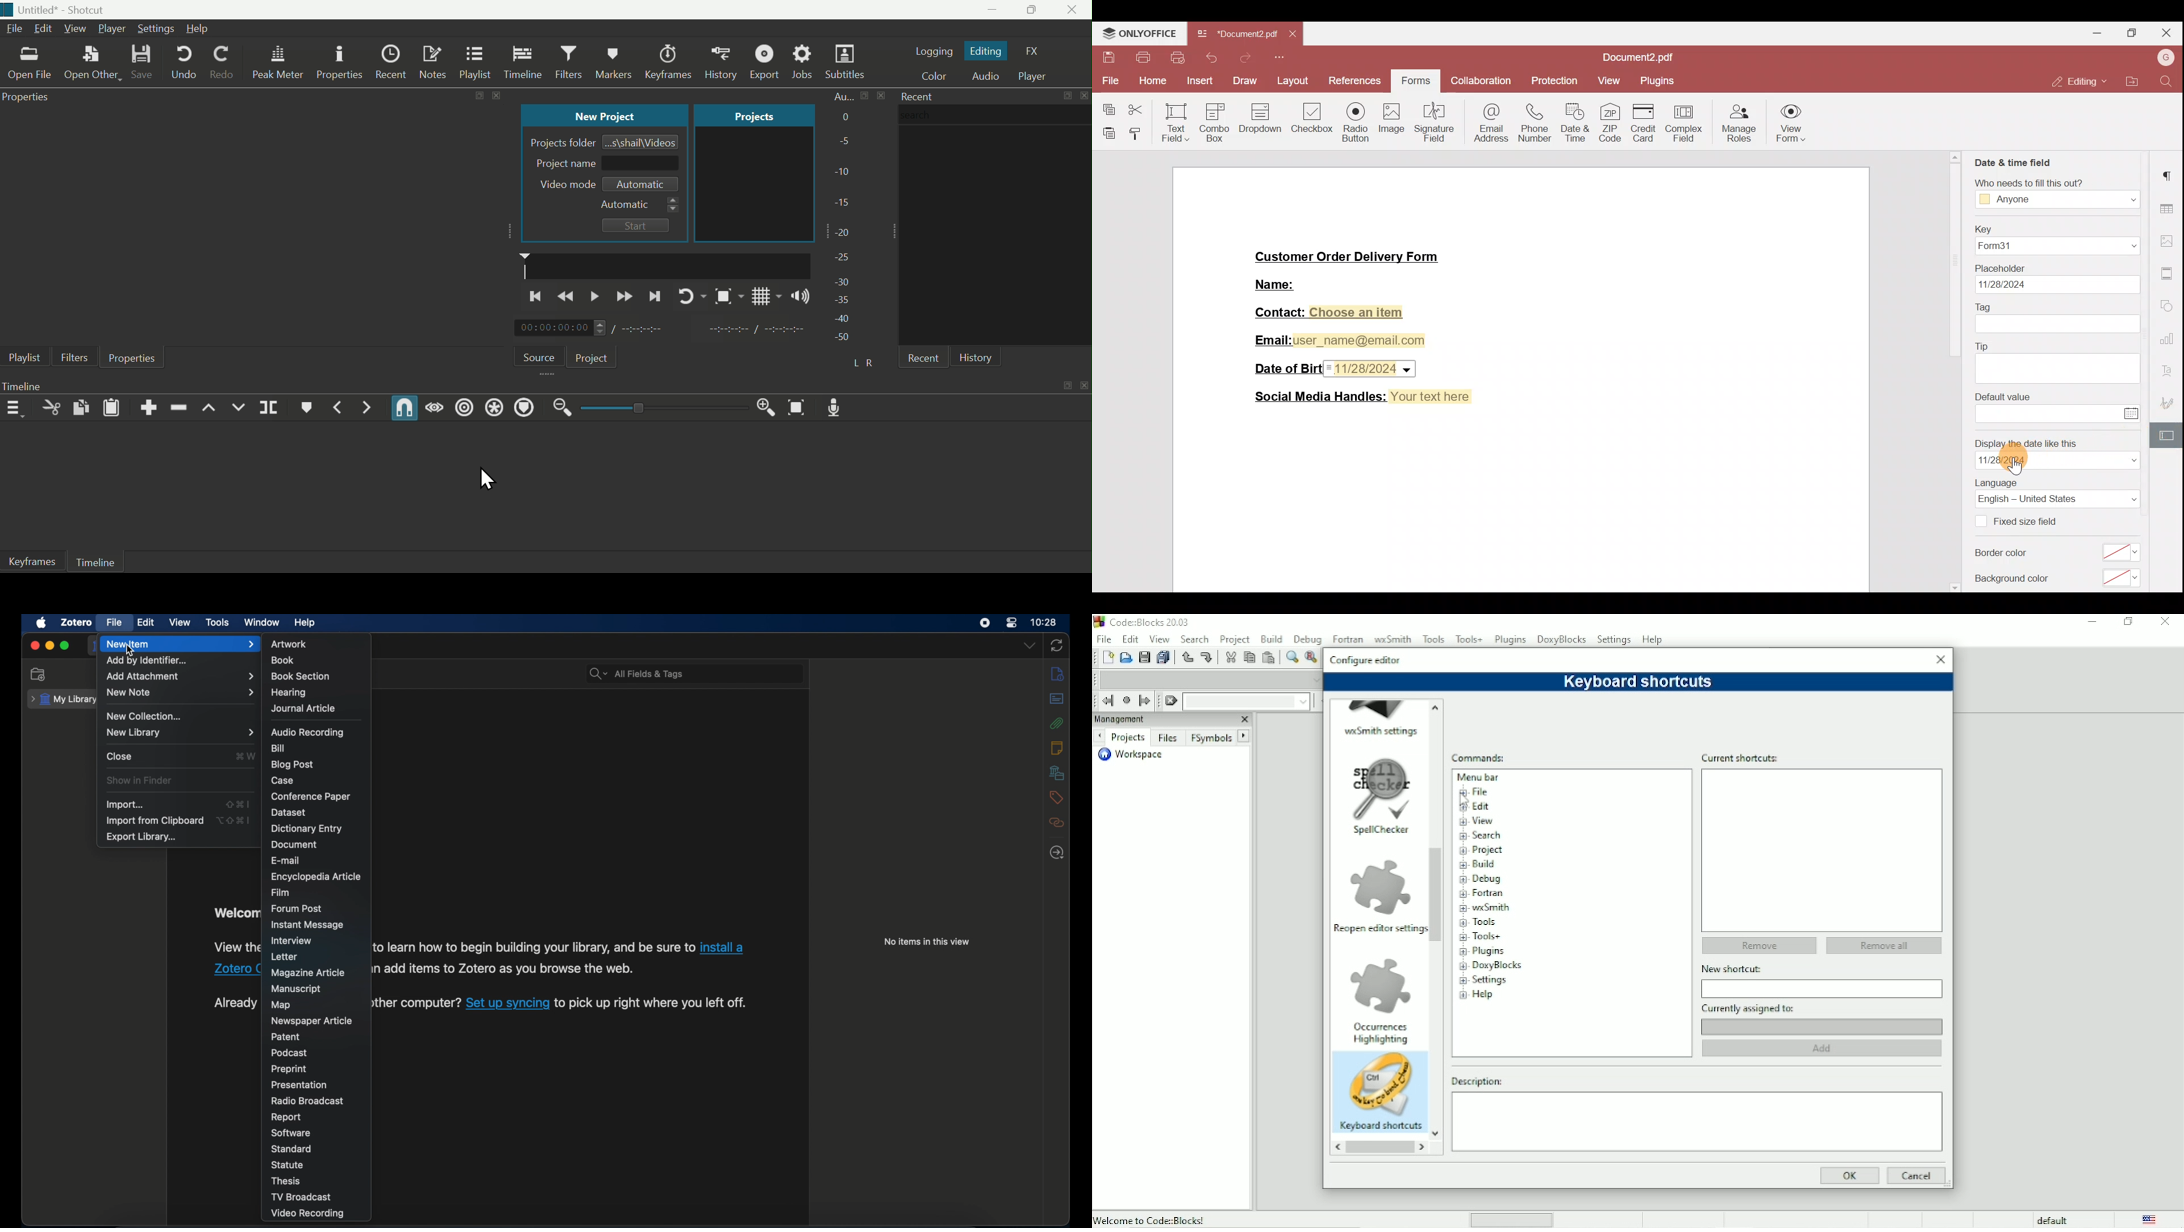 The image size is (2184, 1232). What do you see at coordinates (283, 781) in the screenshot?
I see `case` at bounding box center [283, 781].